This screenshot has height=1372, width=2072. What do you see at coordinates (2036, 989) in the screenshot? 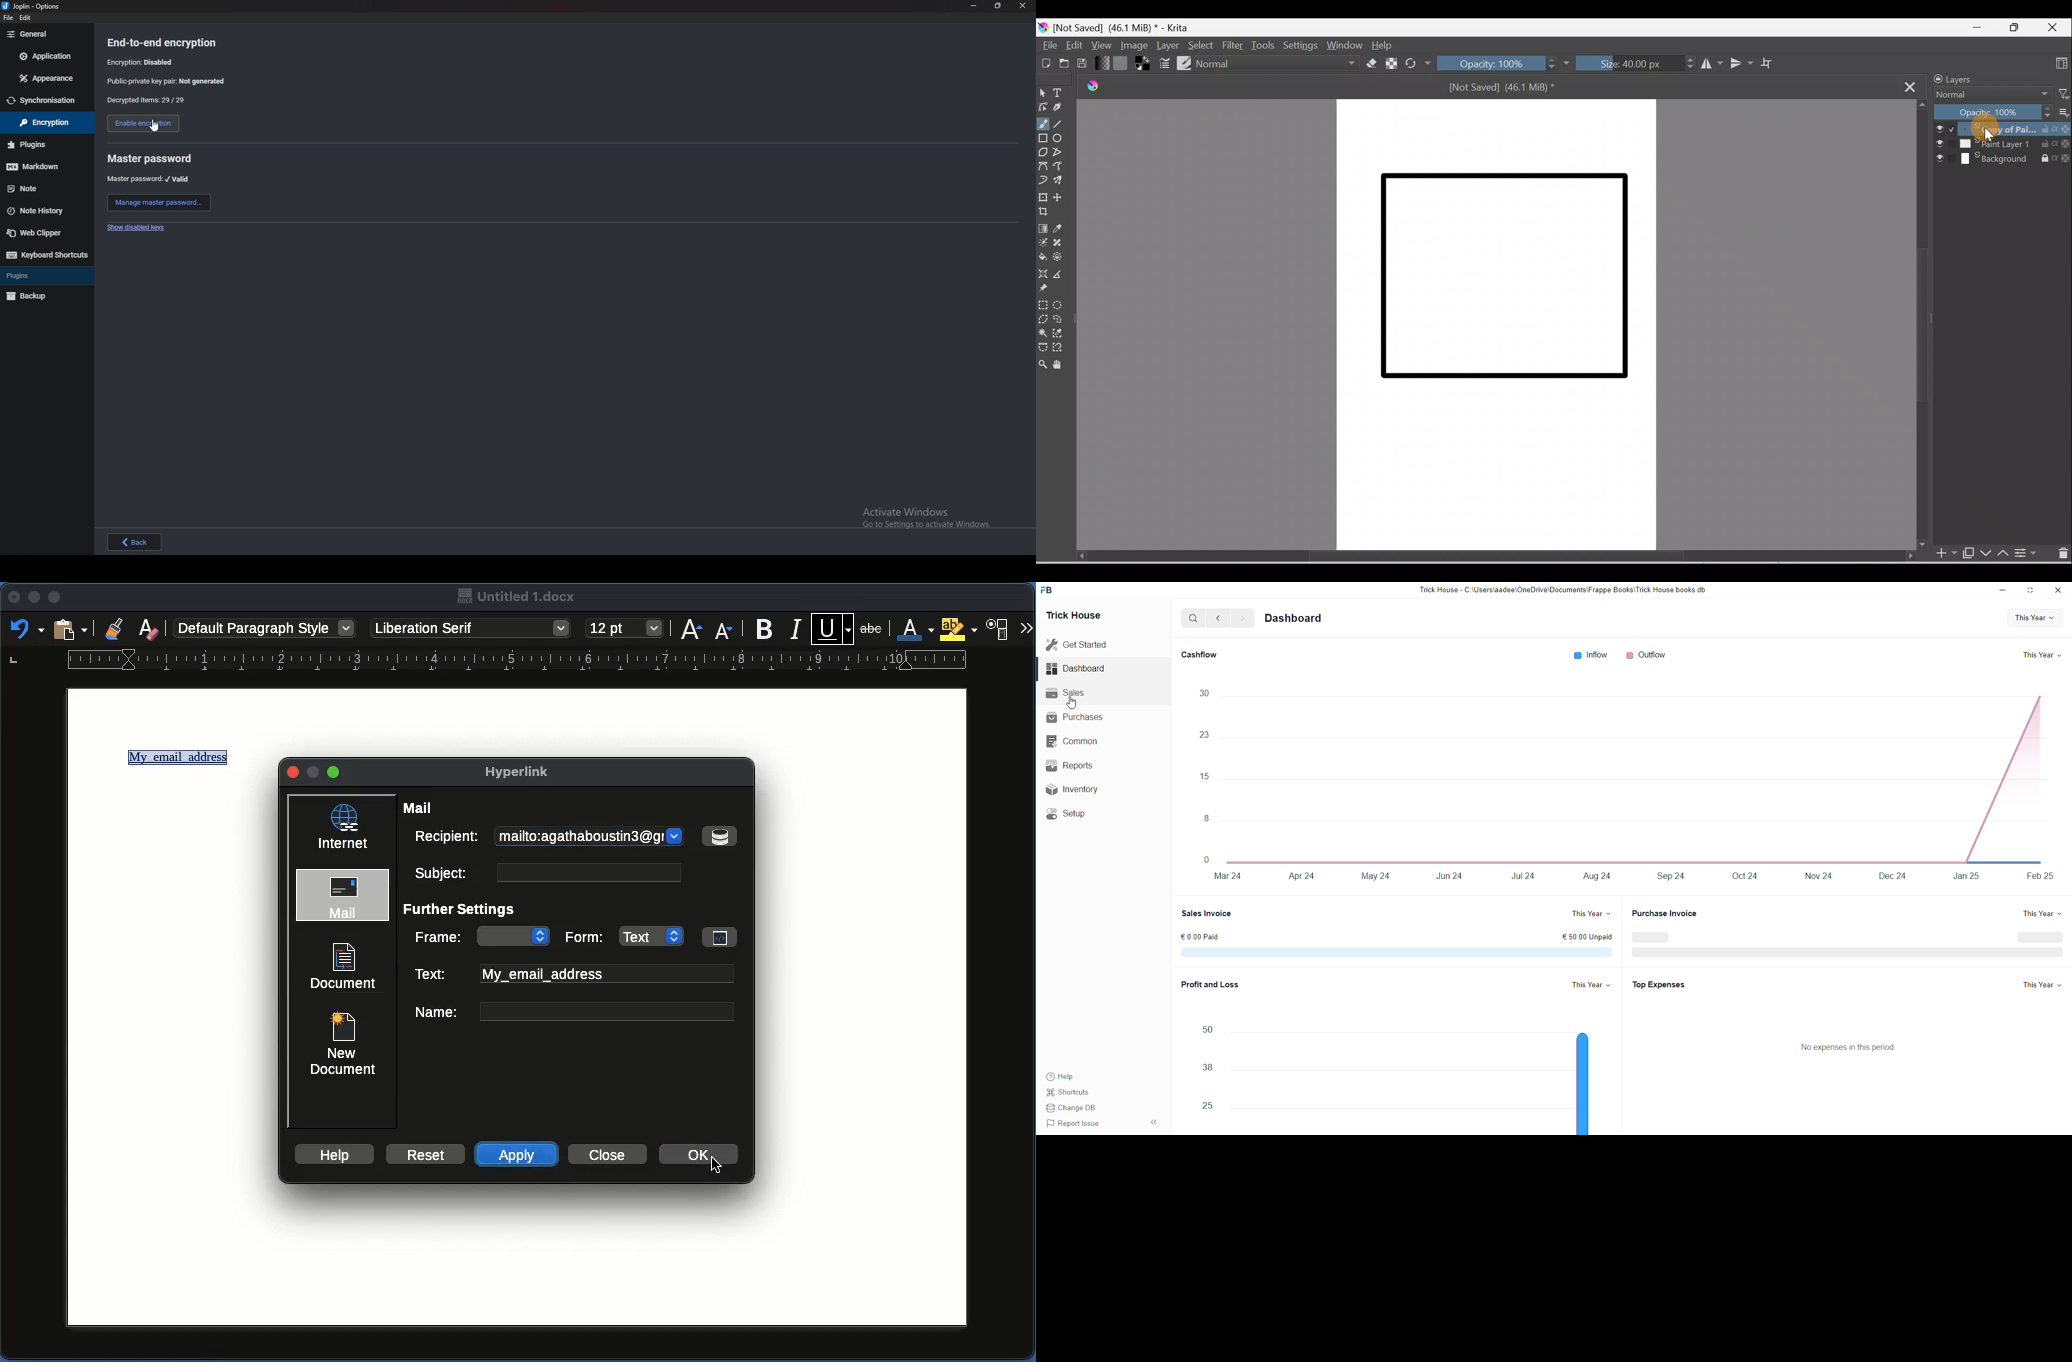
I see `This year` at bounding box center [2036, 989].